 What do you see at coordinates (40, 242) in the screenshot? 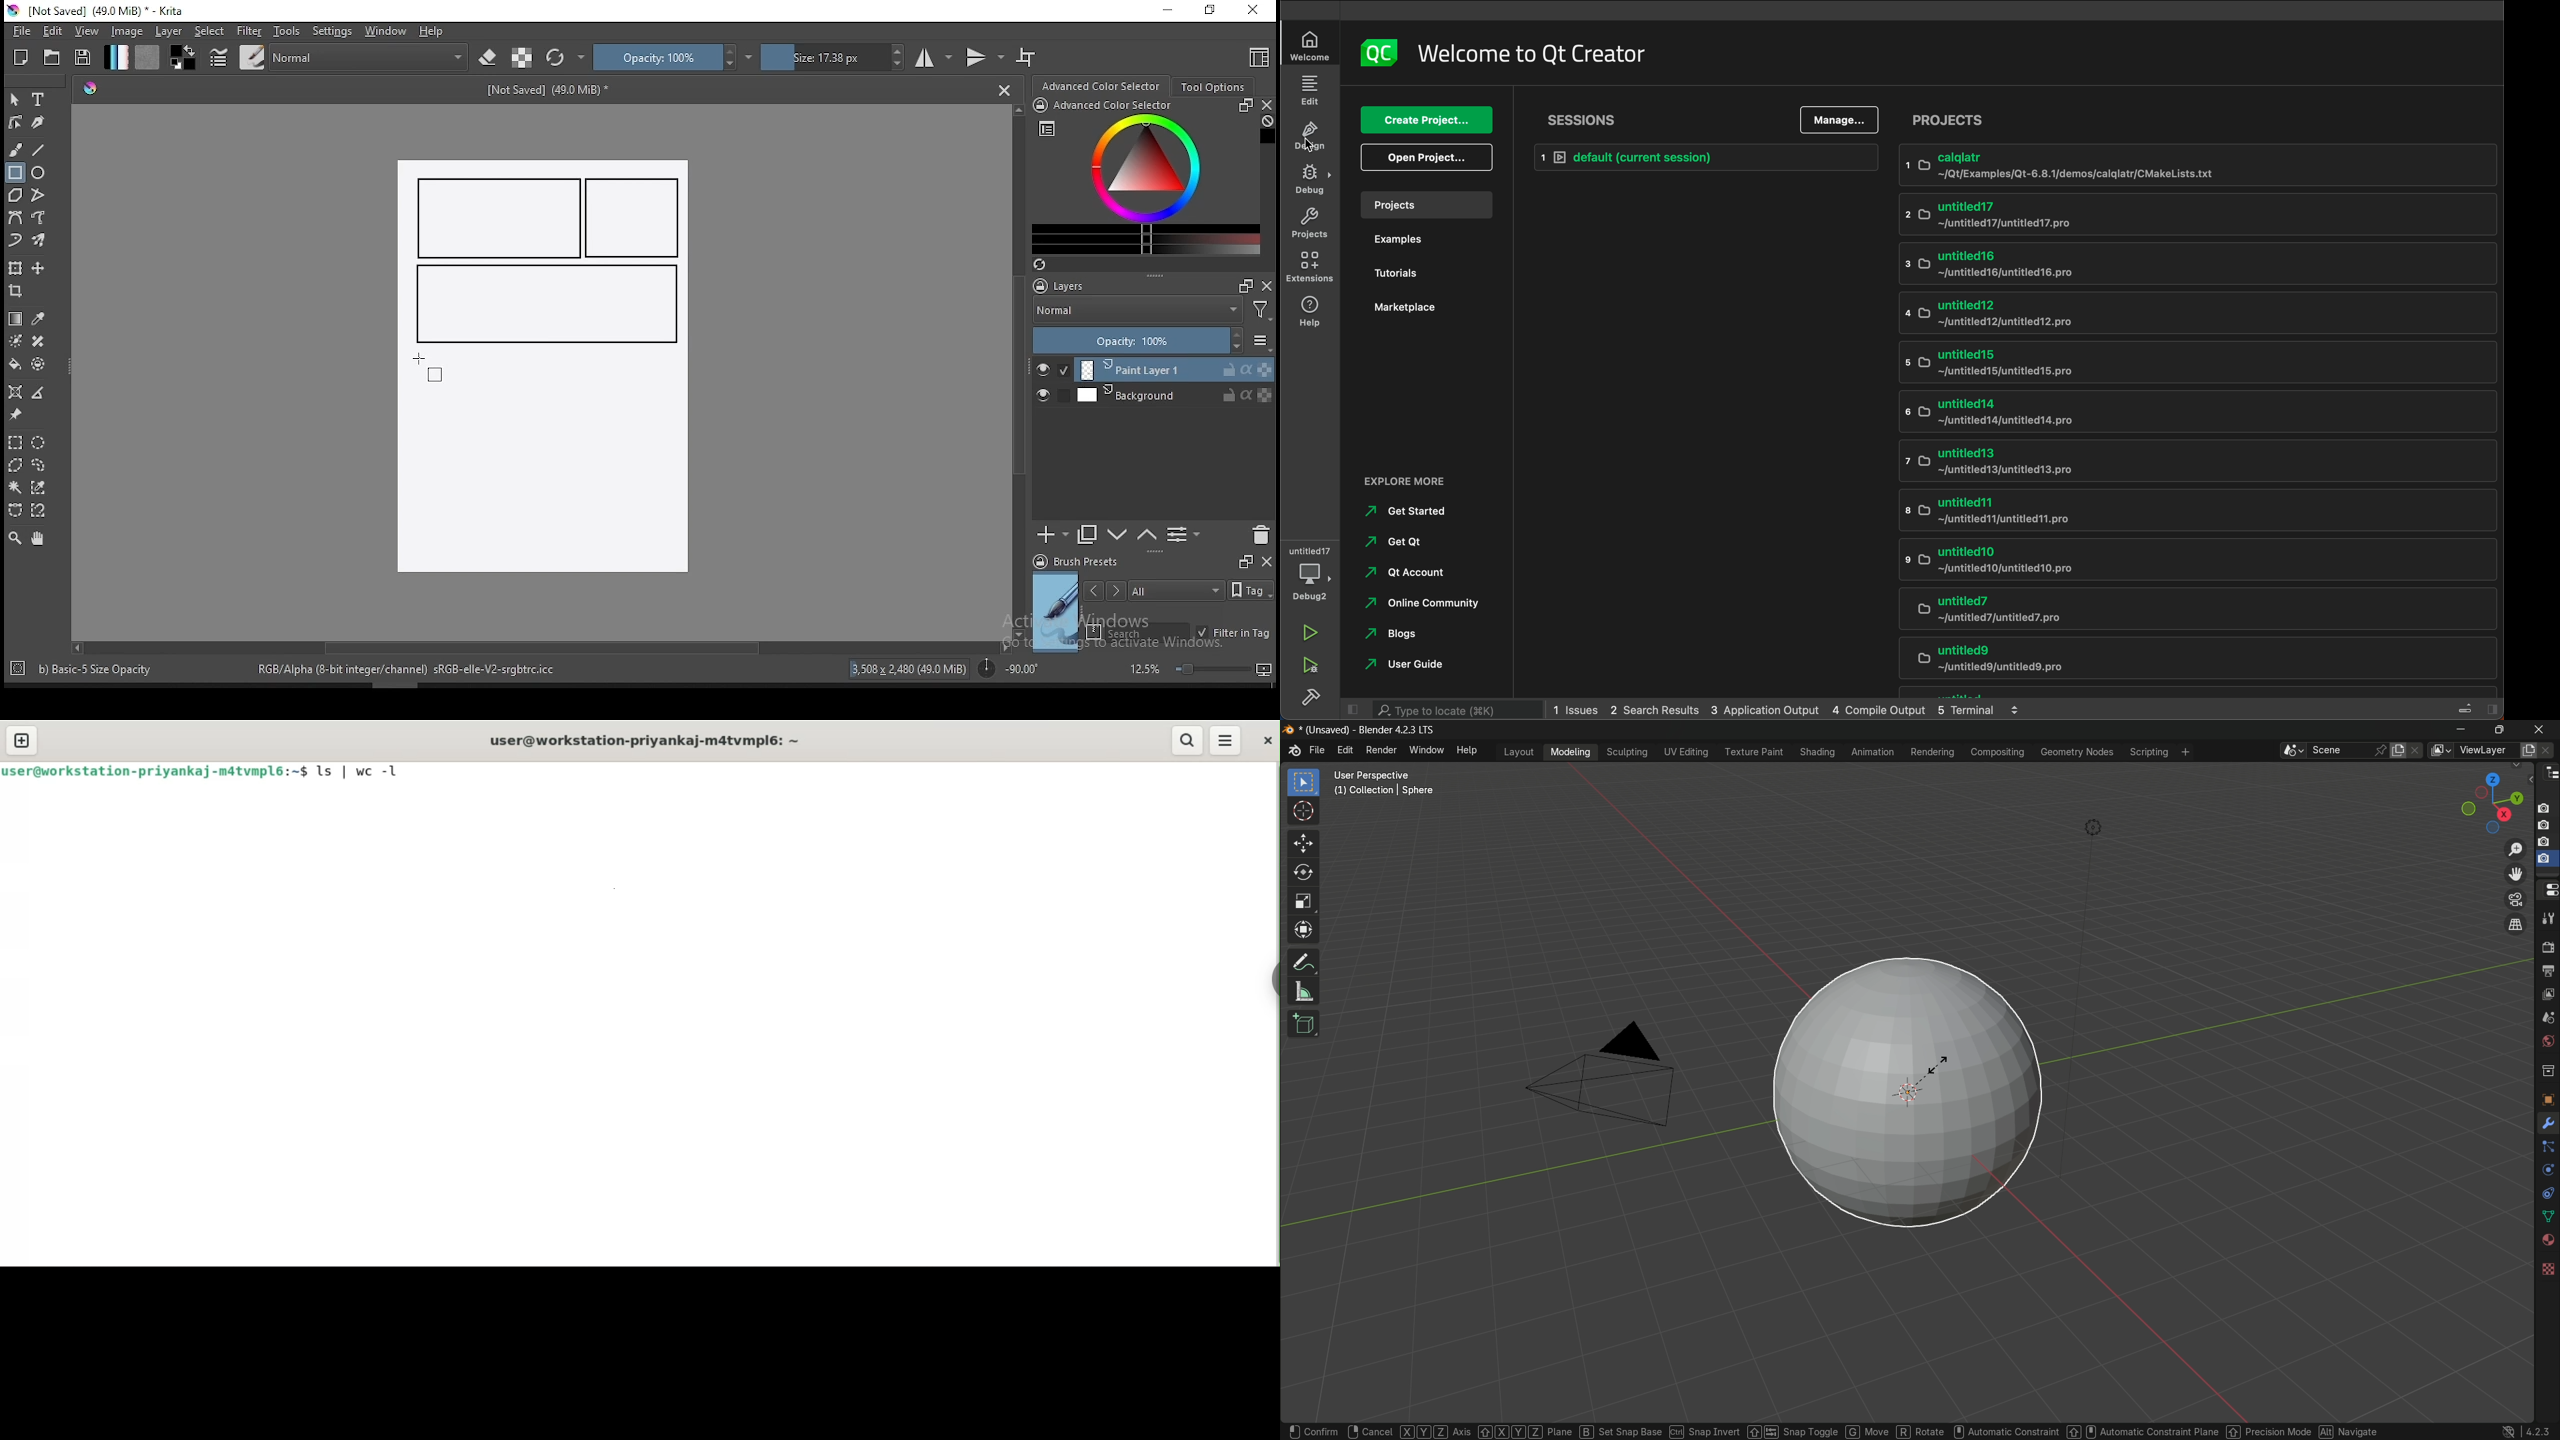
I see `multibrush tool` at bounding box center [40, 242].